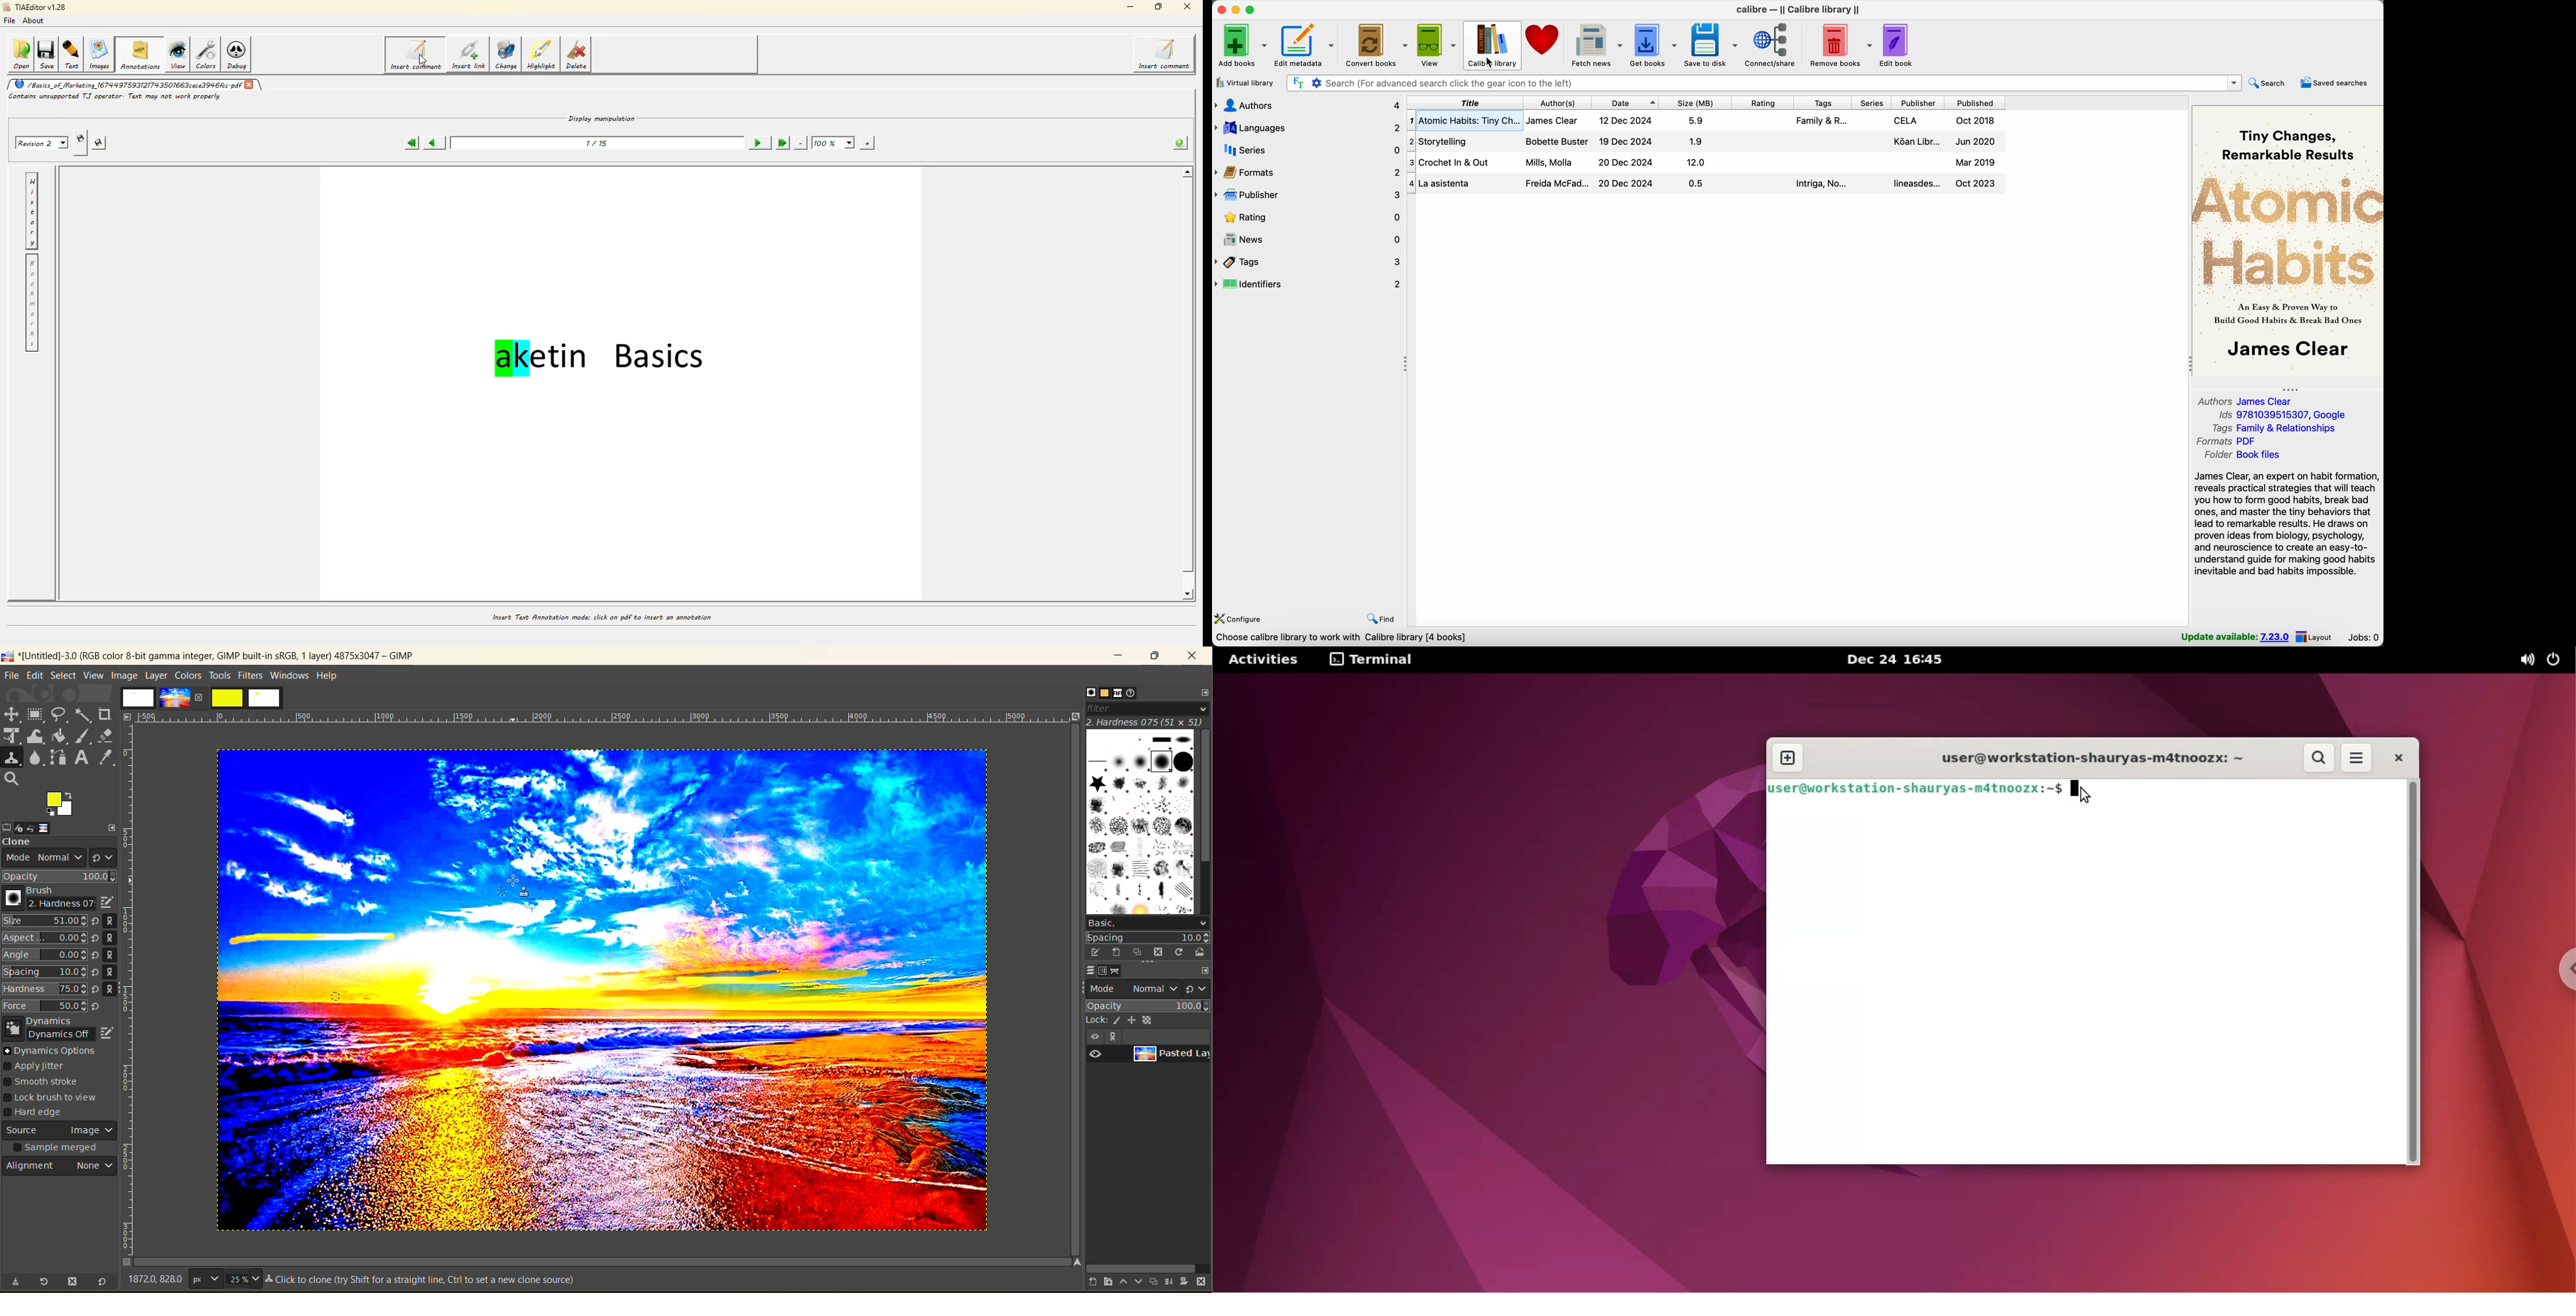  Describe the element at coordinates (1121, 971) in the screenshot. I see `paths` at that location.